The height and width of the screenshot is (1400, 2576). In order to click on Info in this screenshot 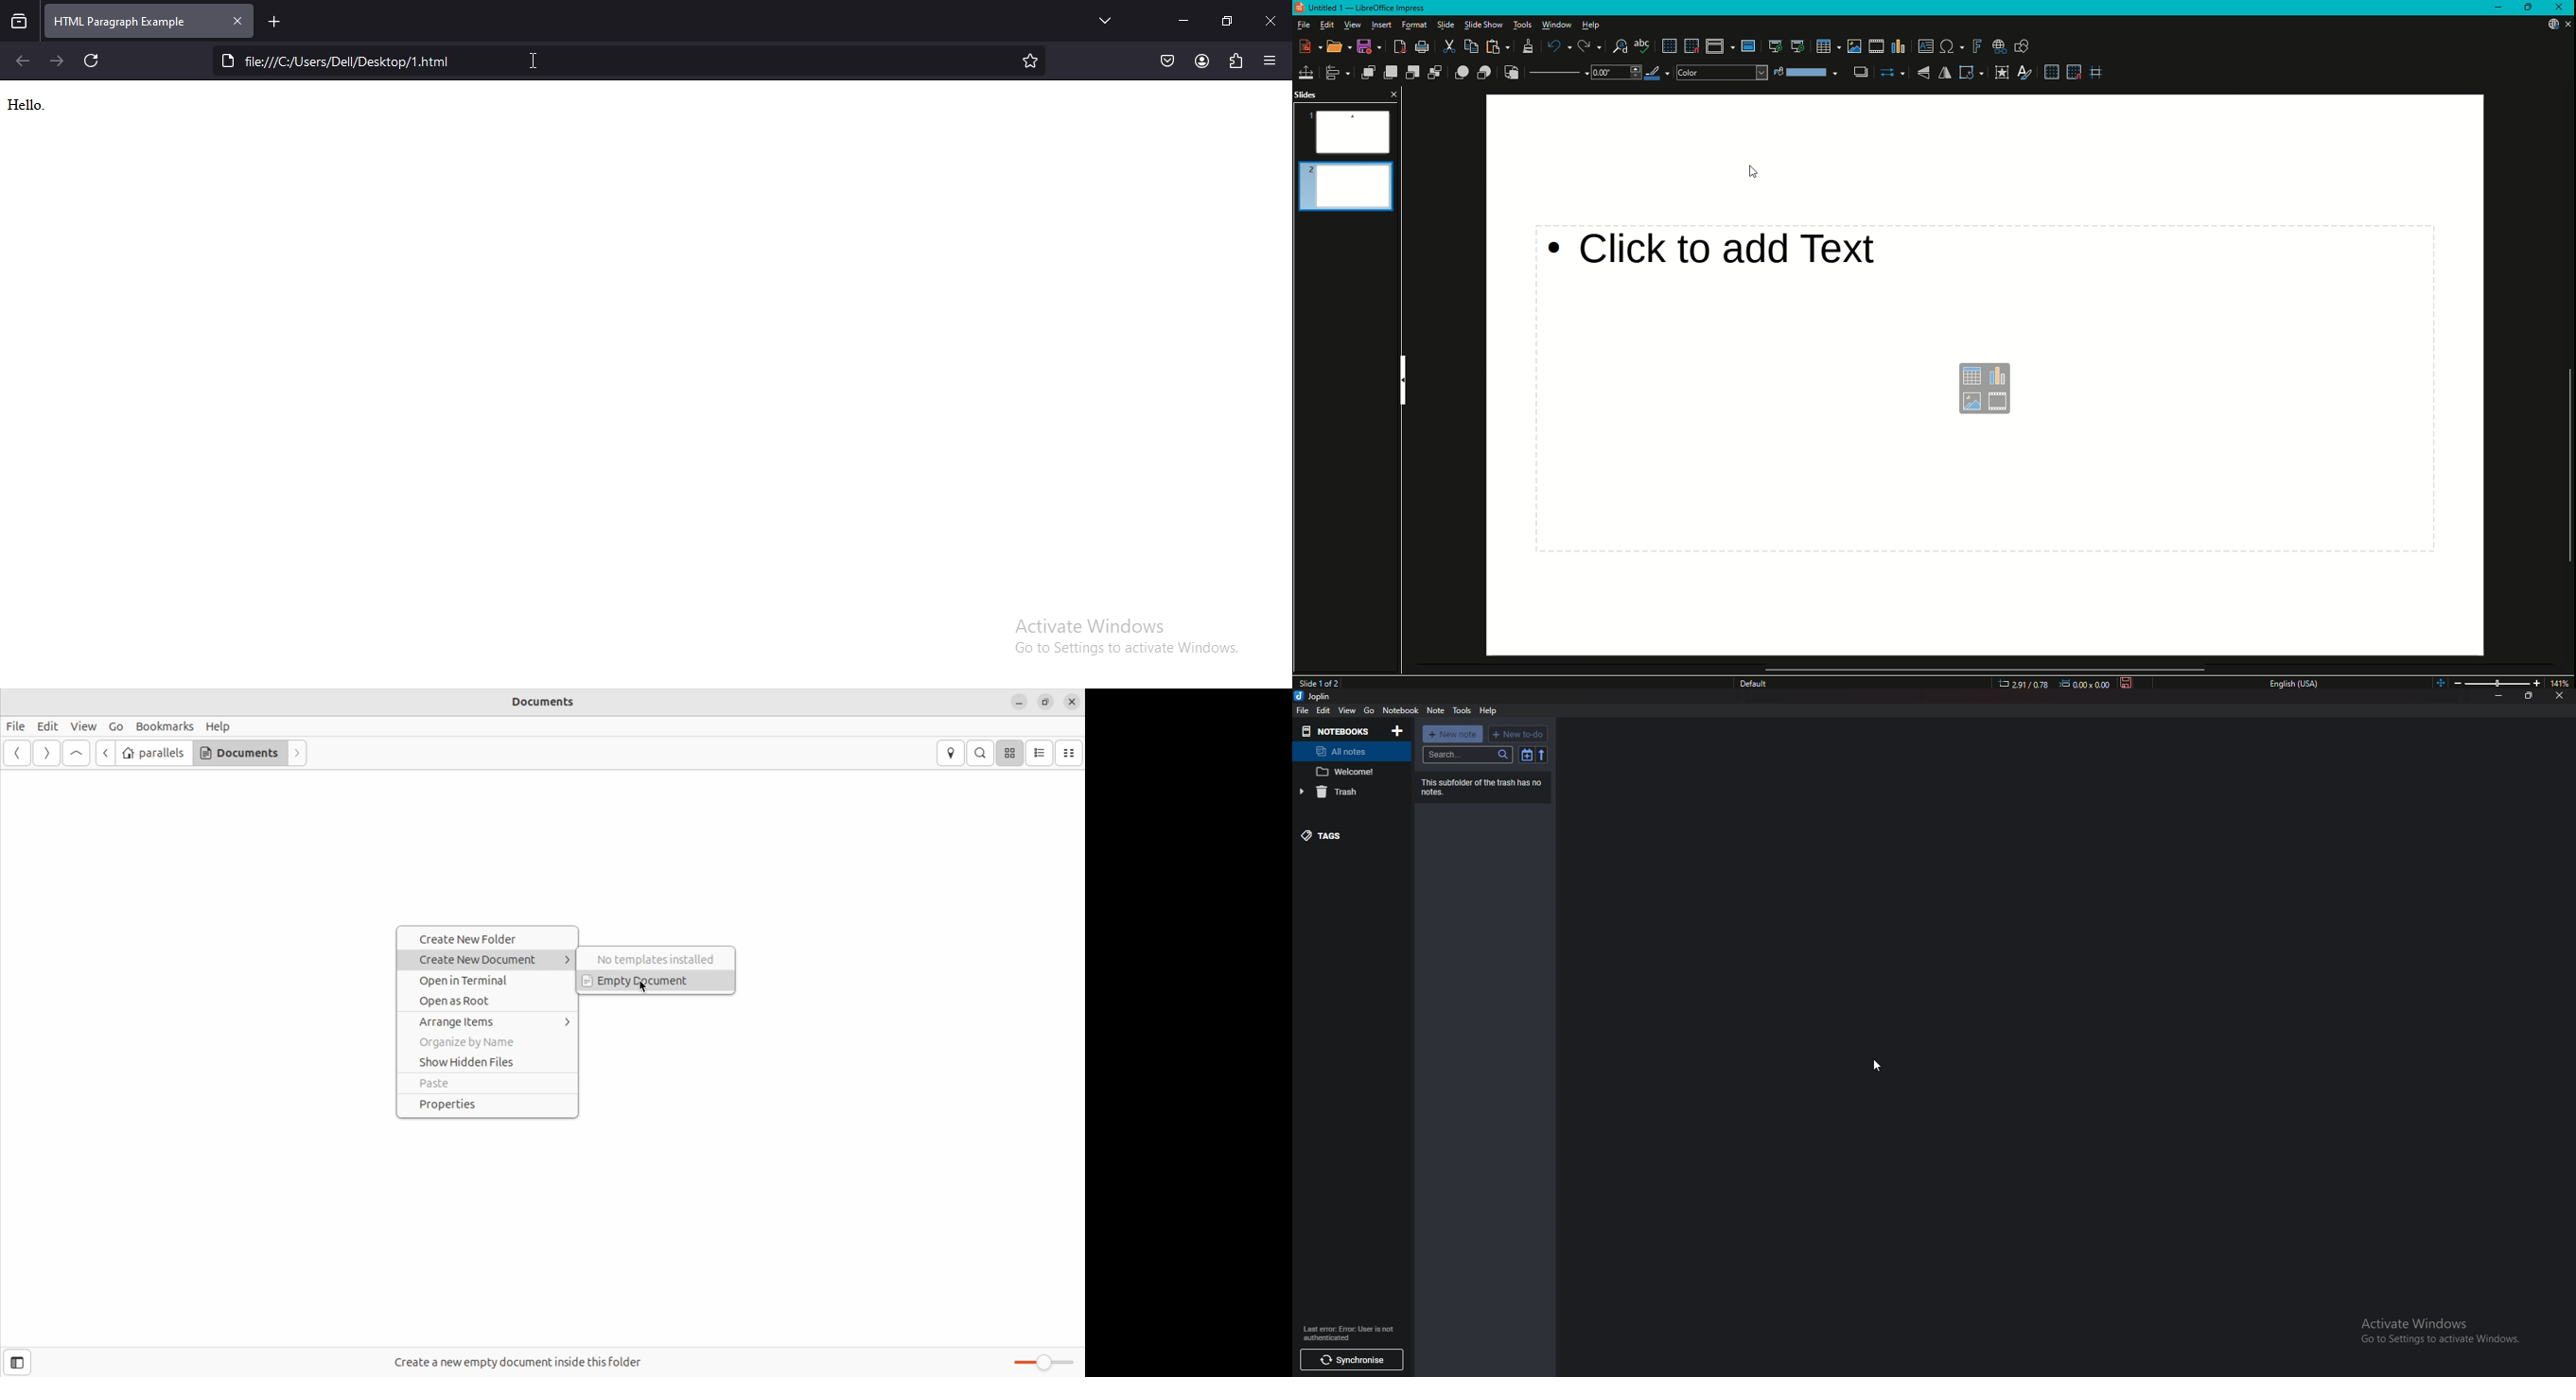, I will do `click(1485, 787)`.